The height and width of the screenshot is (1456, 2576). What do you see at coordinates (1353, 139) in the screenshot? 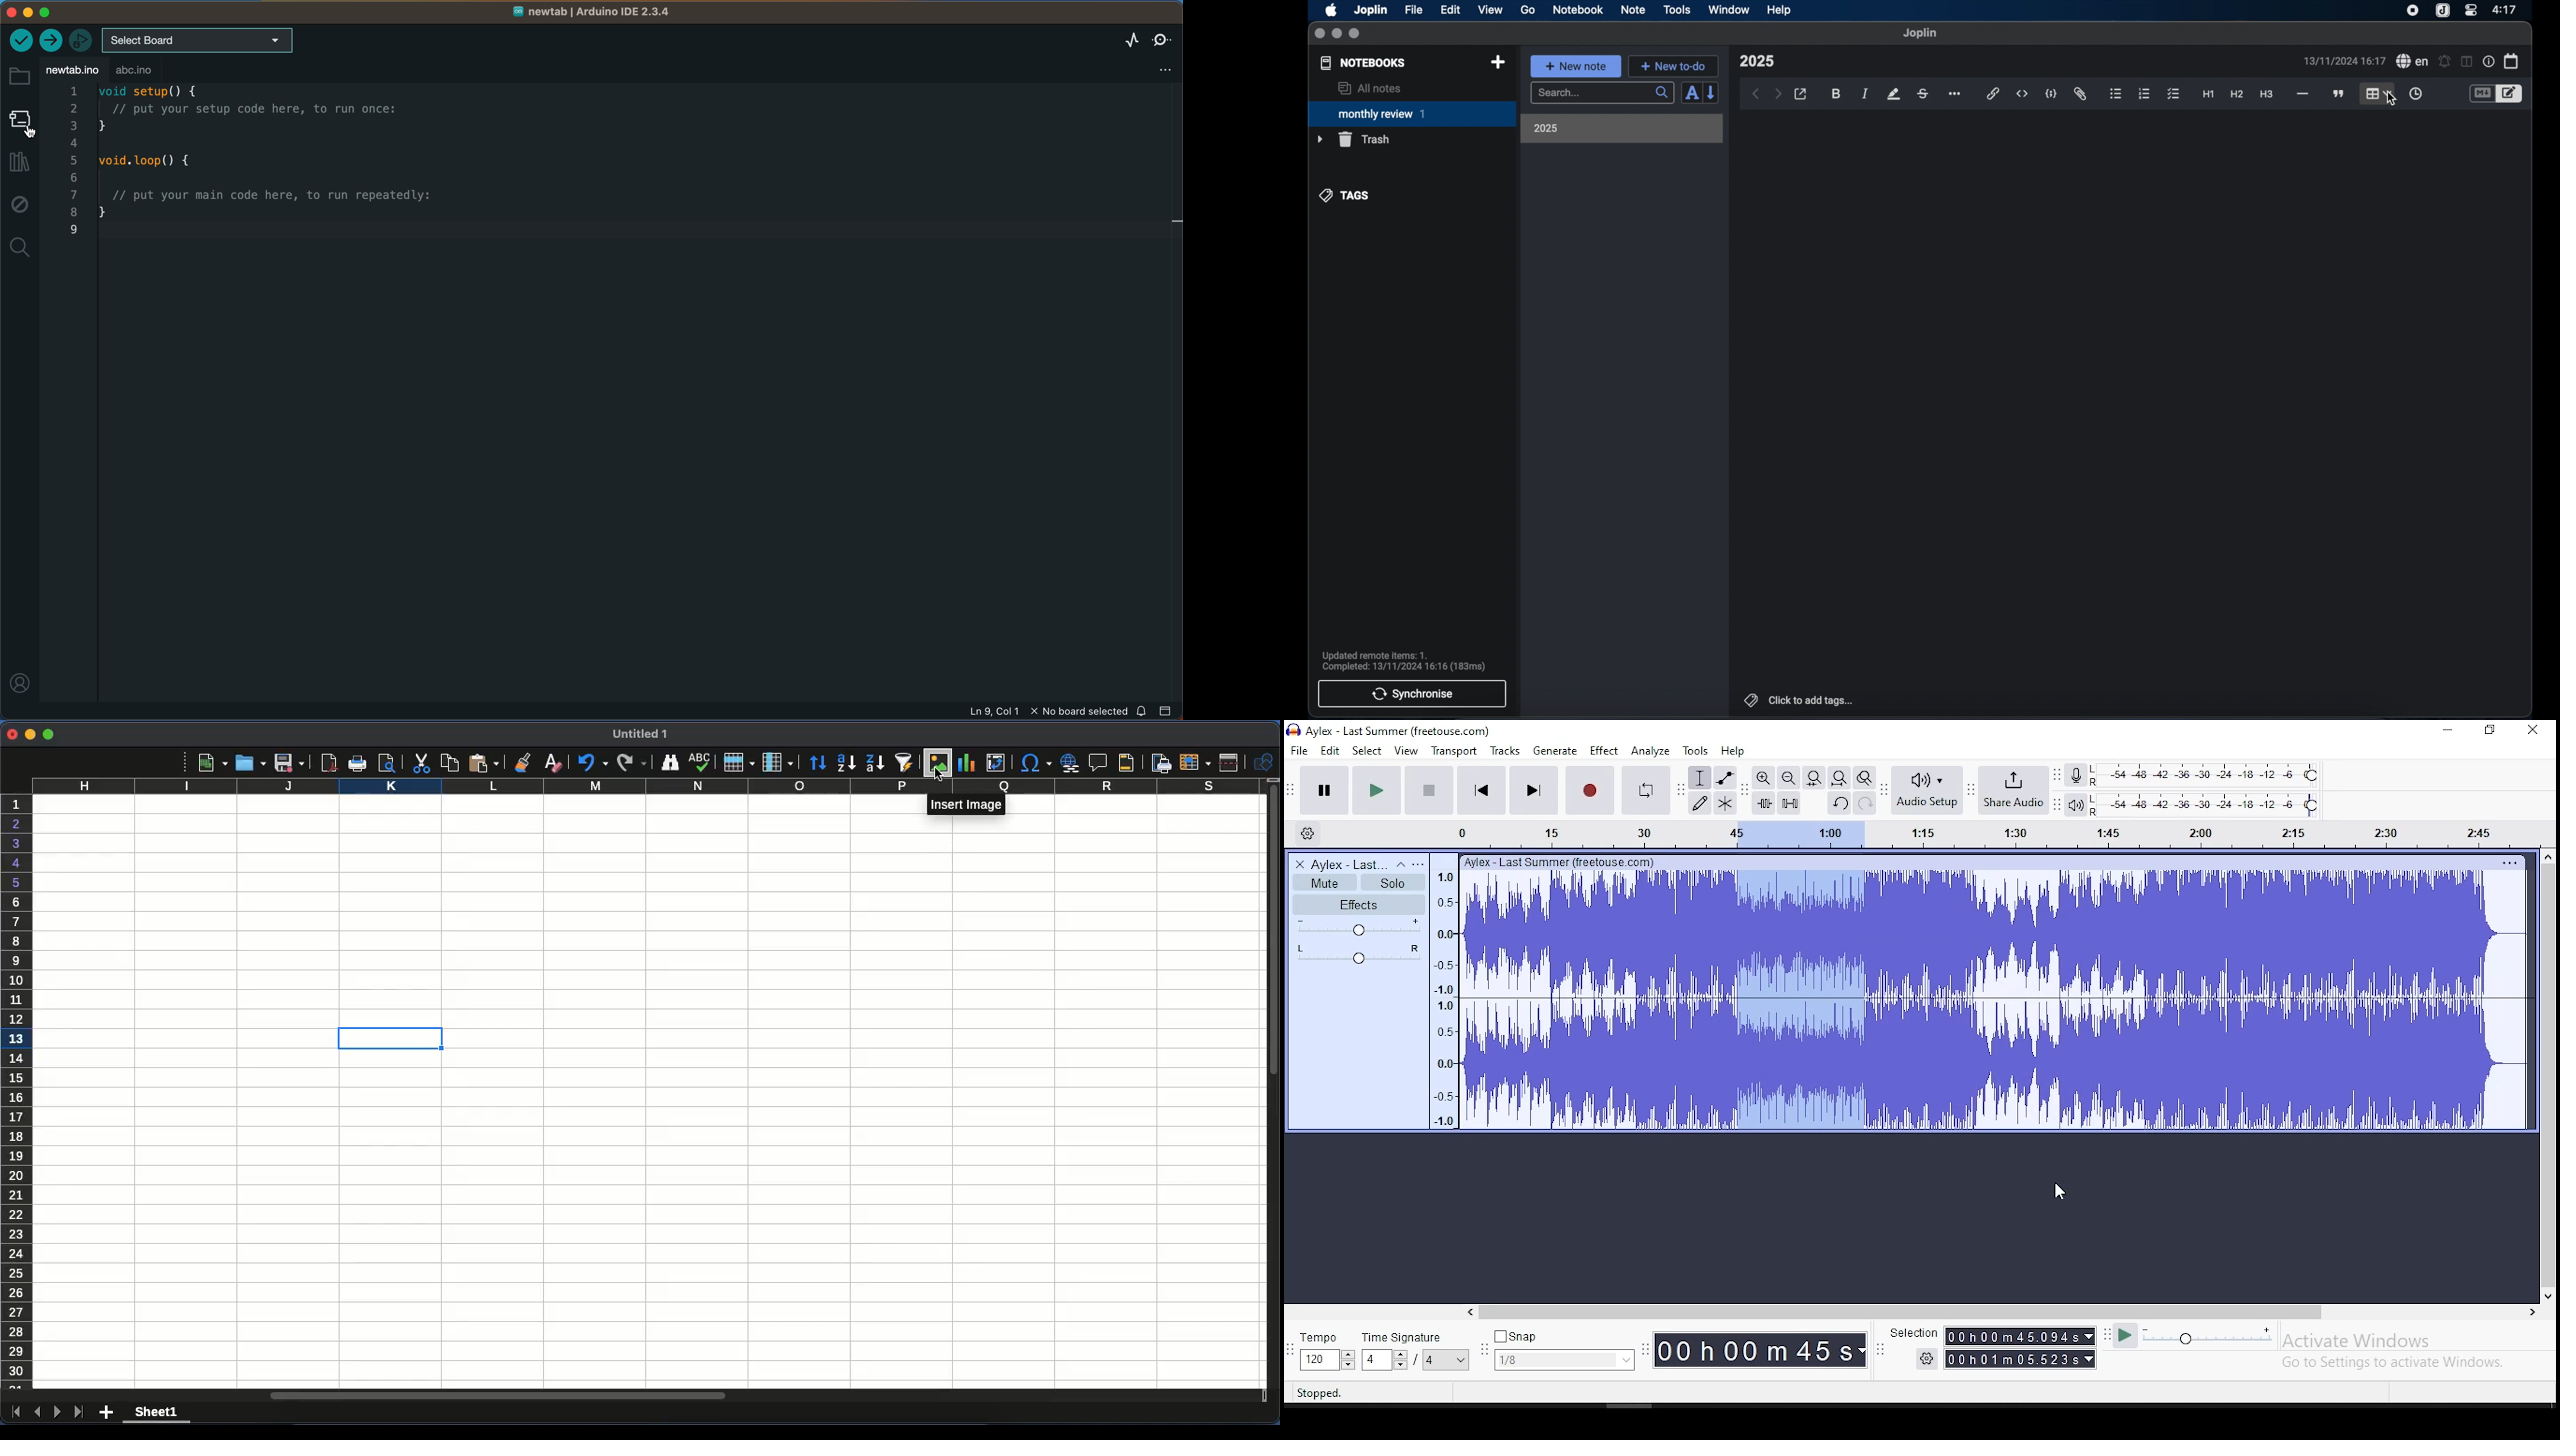
I see `trash` at bounding box center [1353, 139].